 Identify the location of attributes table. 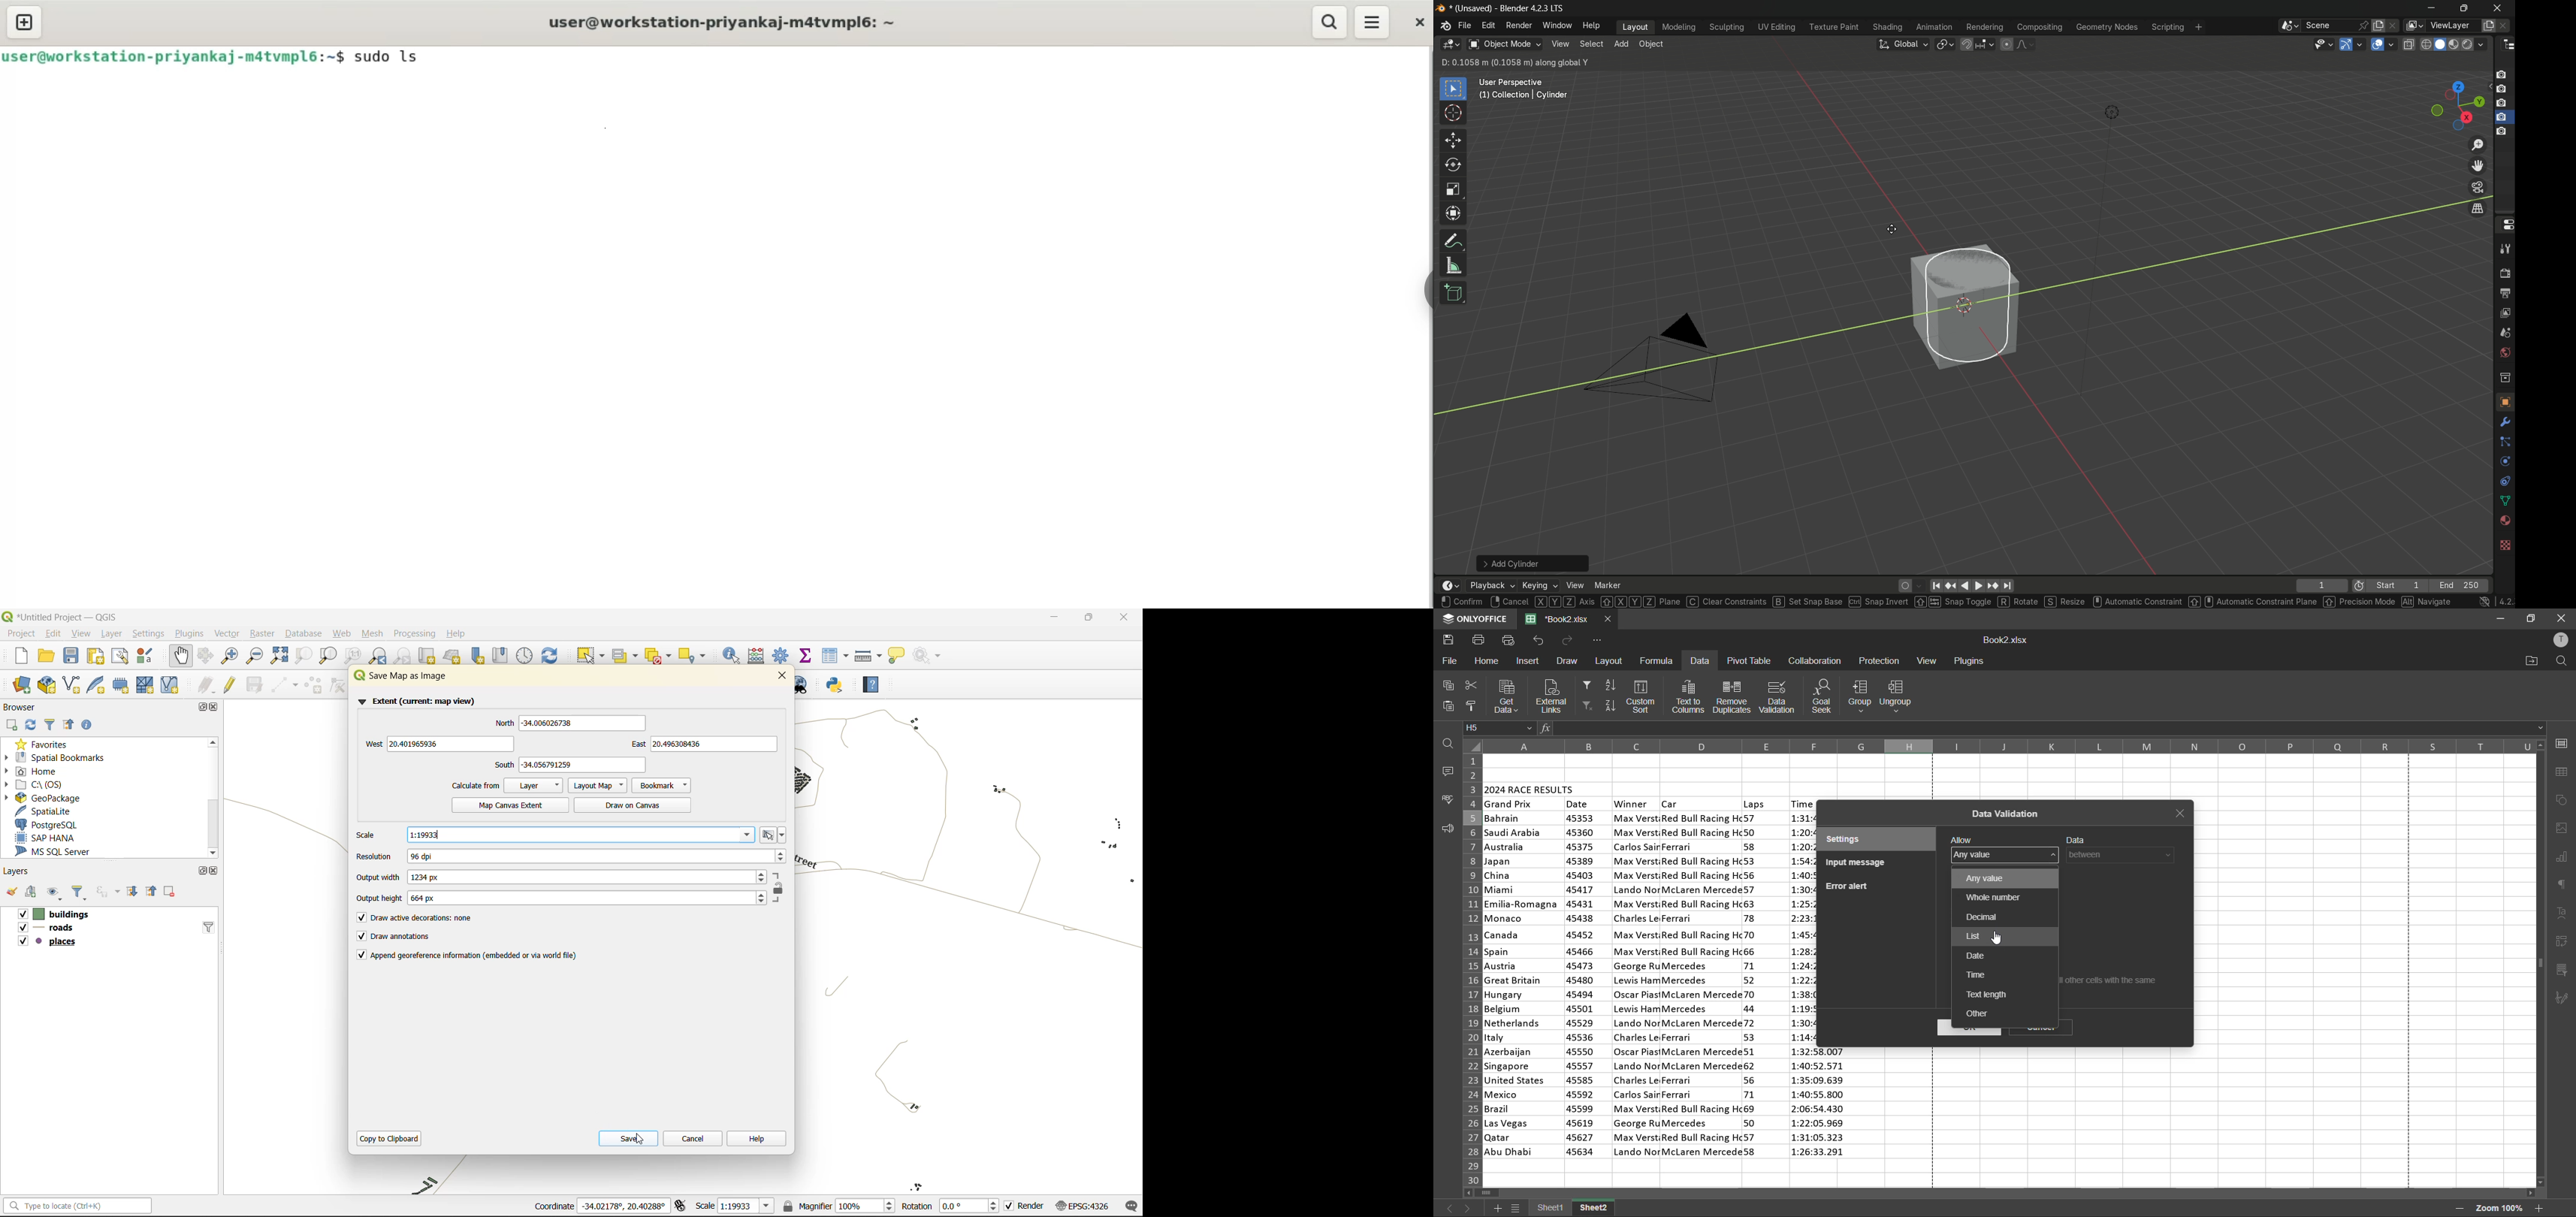
(836, 656).